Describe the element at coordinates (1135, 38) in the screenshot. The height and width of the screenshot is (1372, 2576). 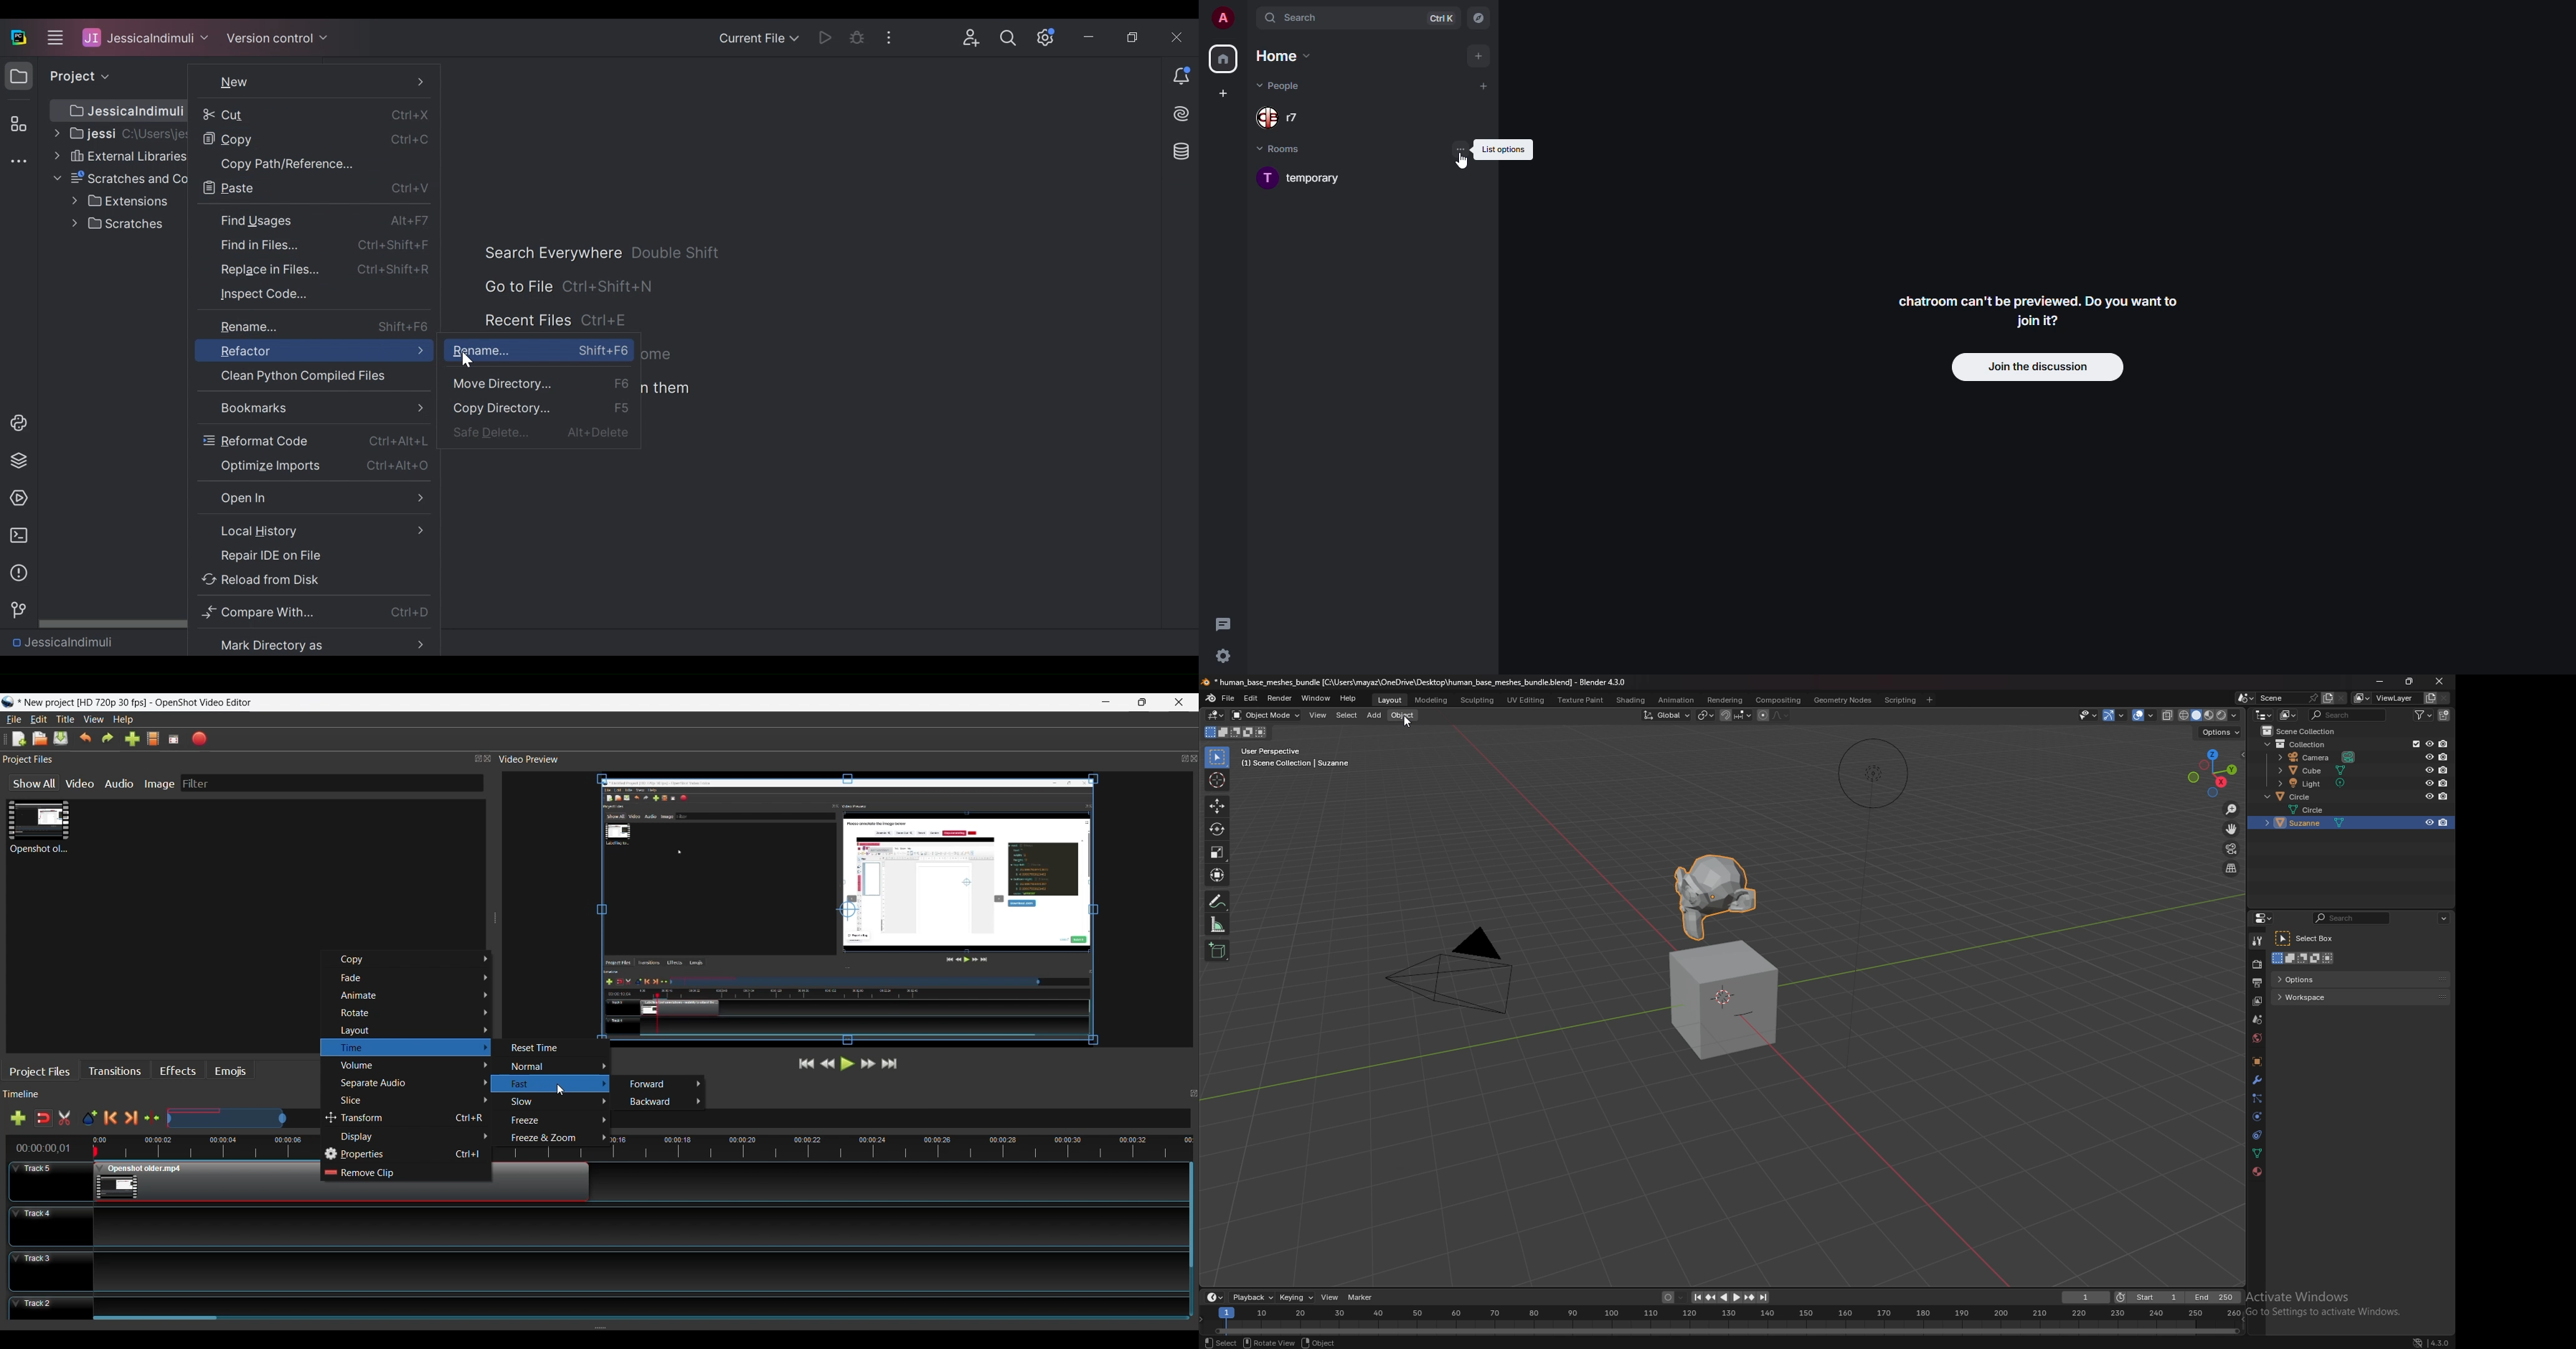
I see `Restore` at that location.